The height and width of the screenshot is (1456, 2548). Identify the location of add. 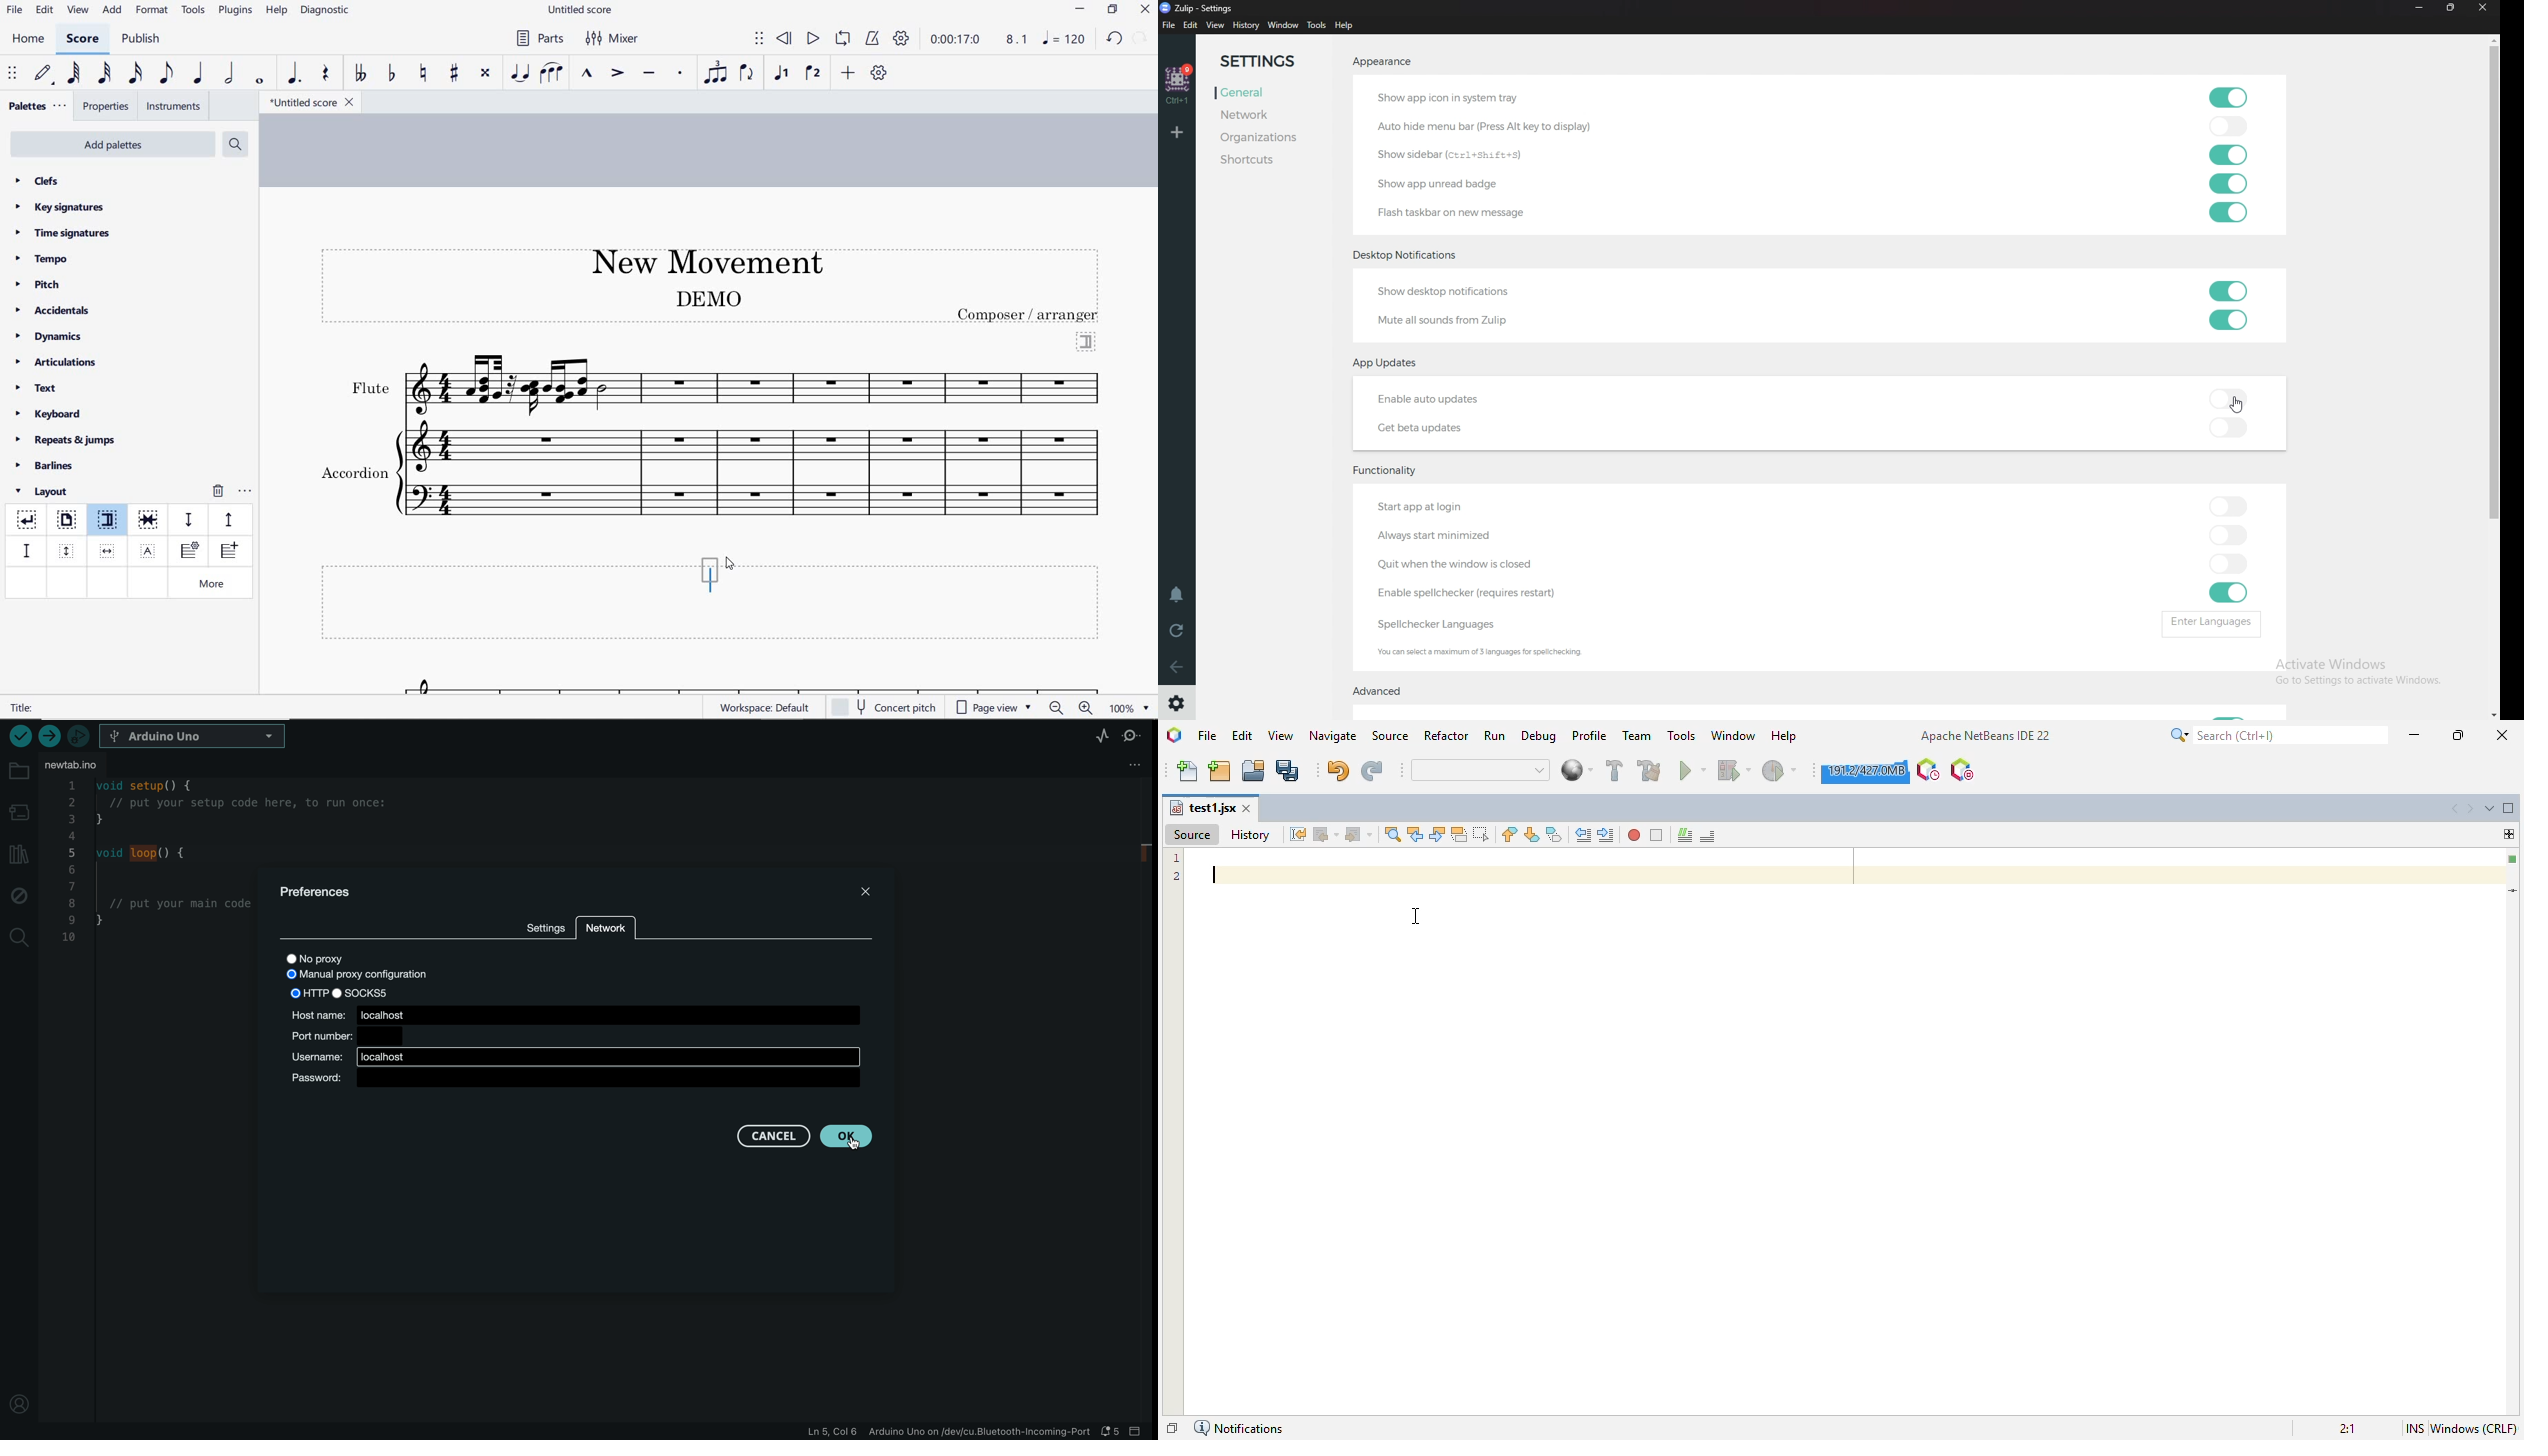
(850, 72).